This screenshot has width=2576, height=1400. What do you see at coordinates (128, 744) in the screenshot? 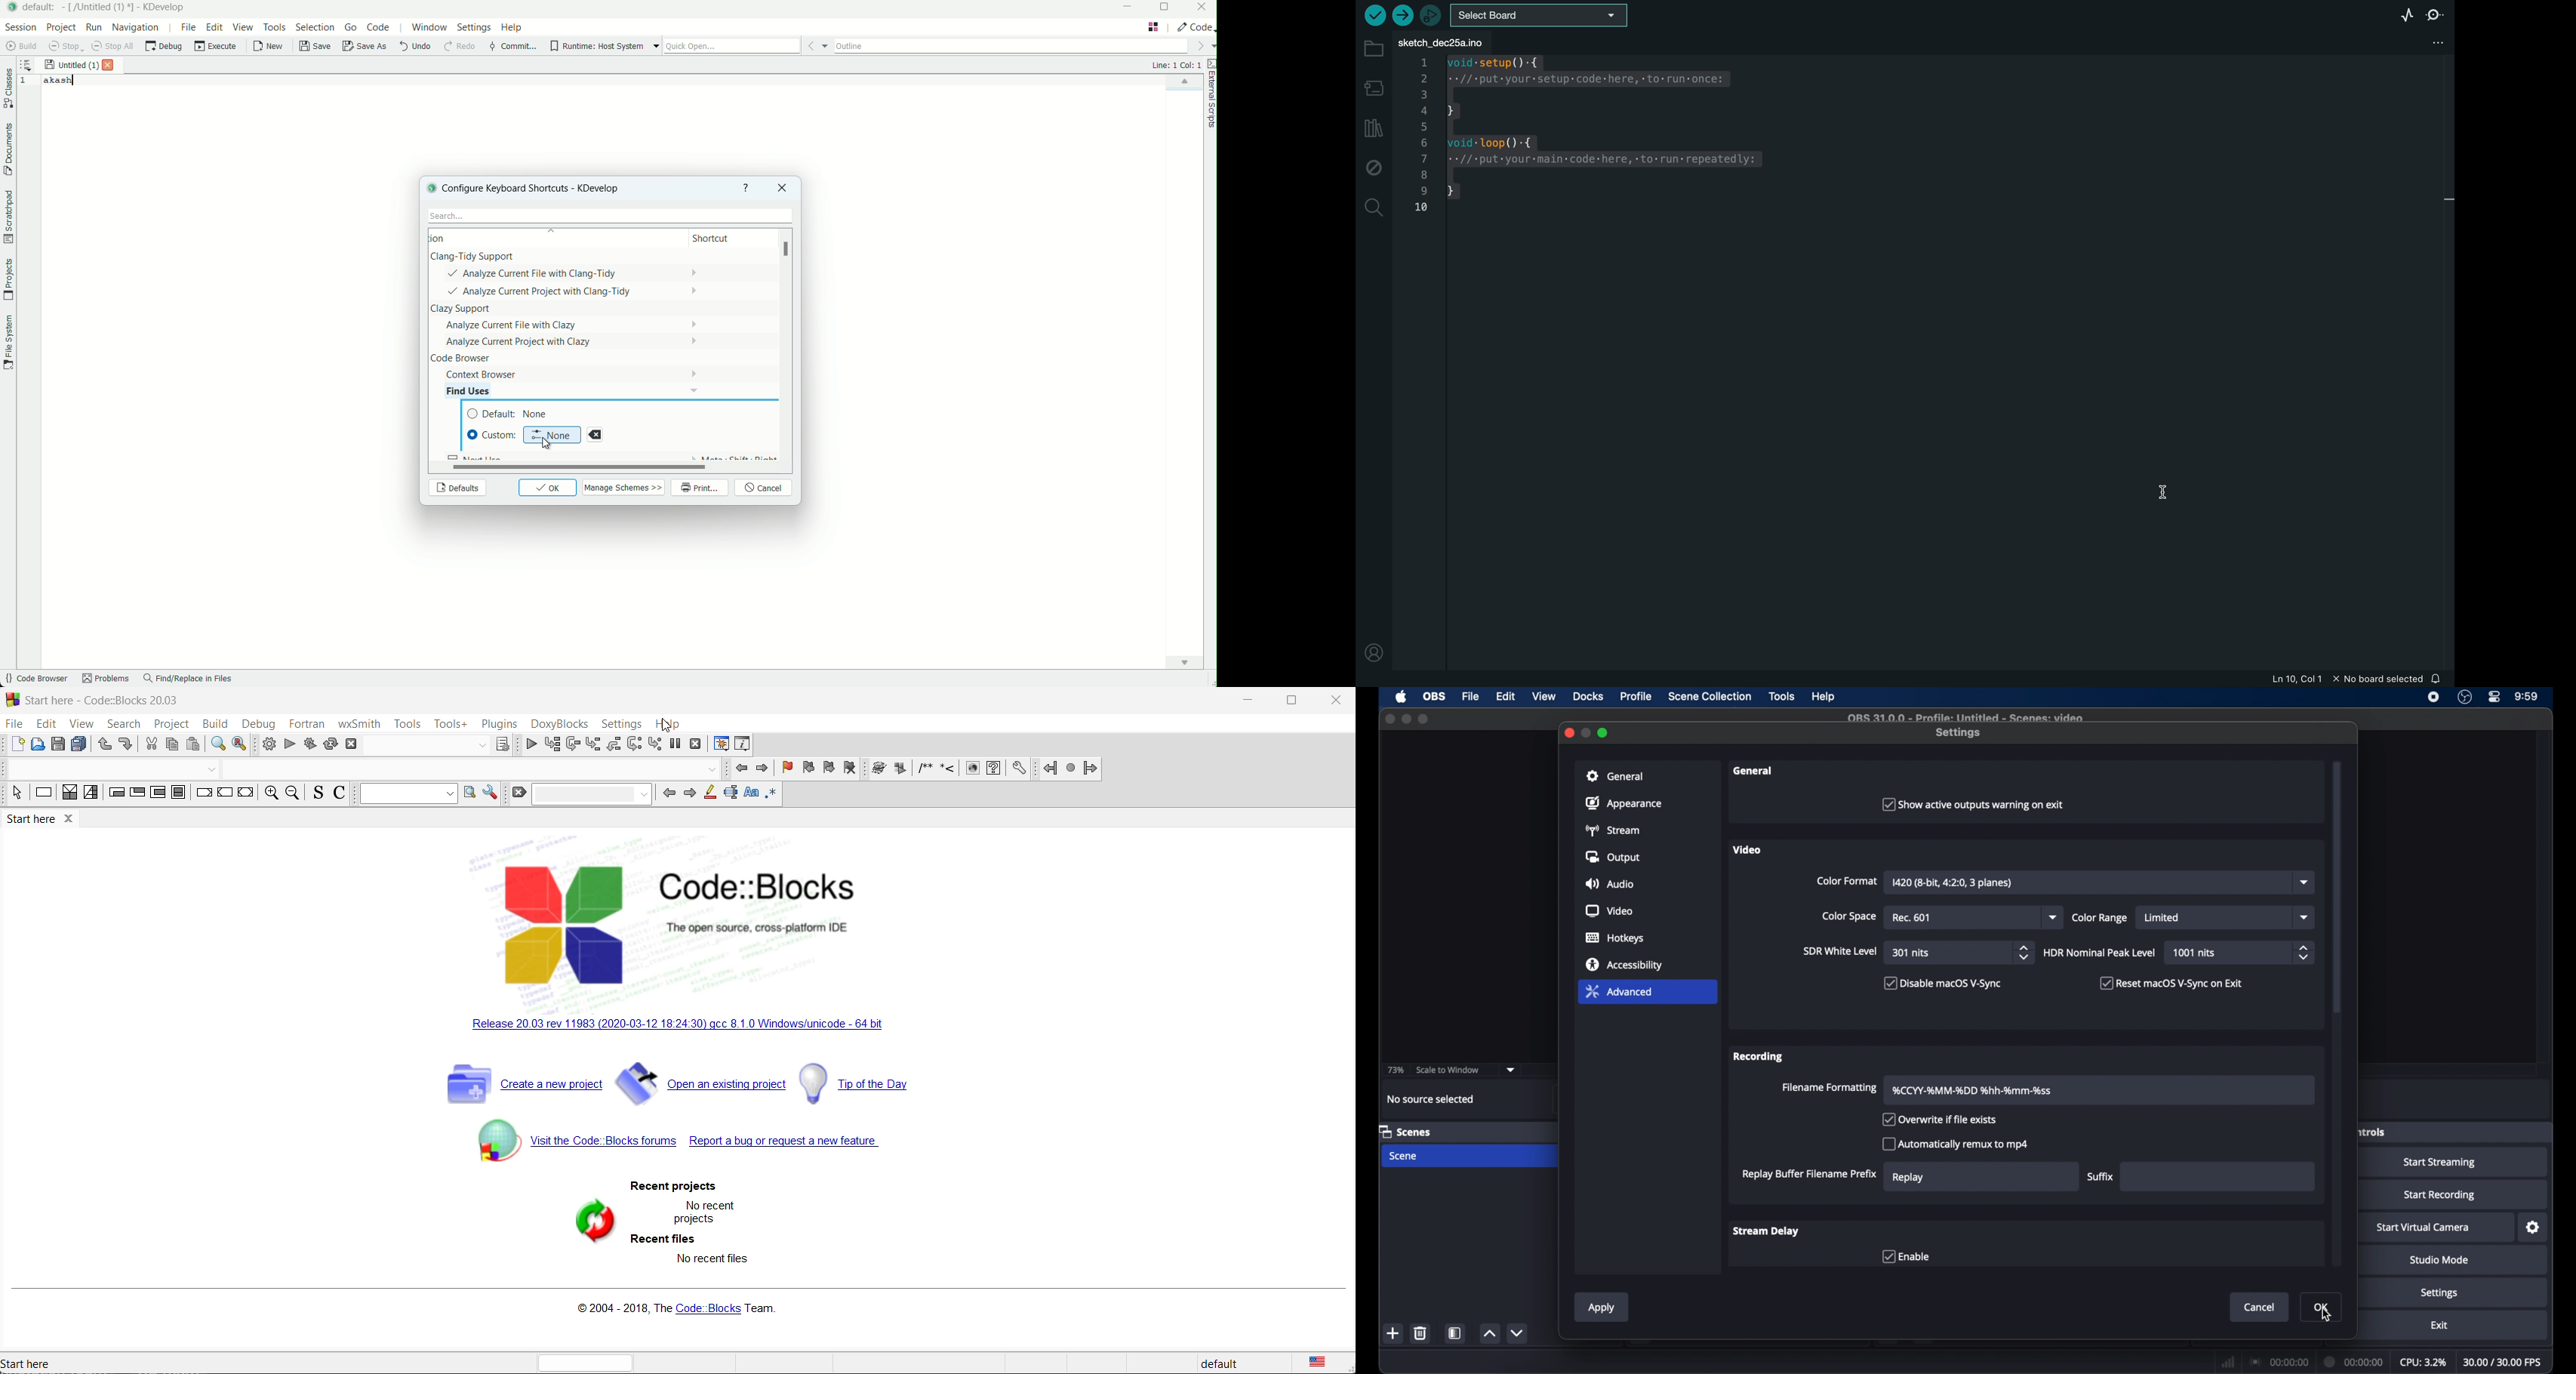
I see `redo` at bounding box center [128, 744].